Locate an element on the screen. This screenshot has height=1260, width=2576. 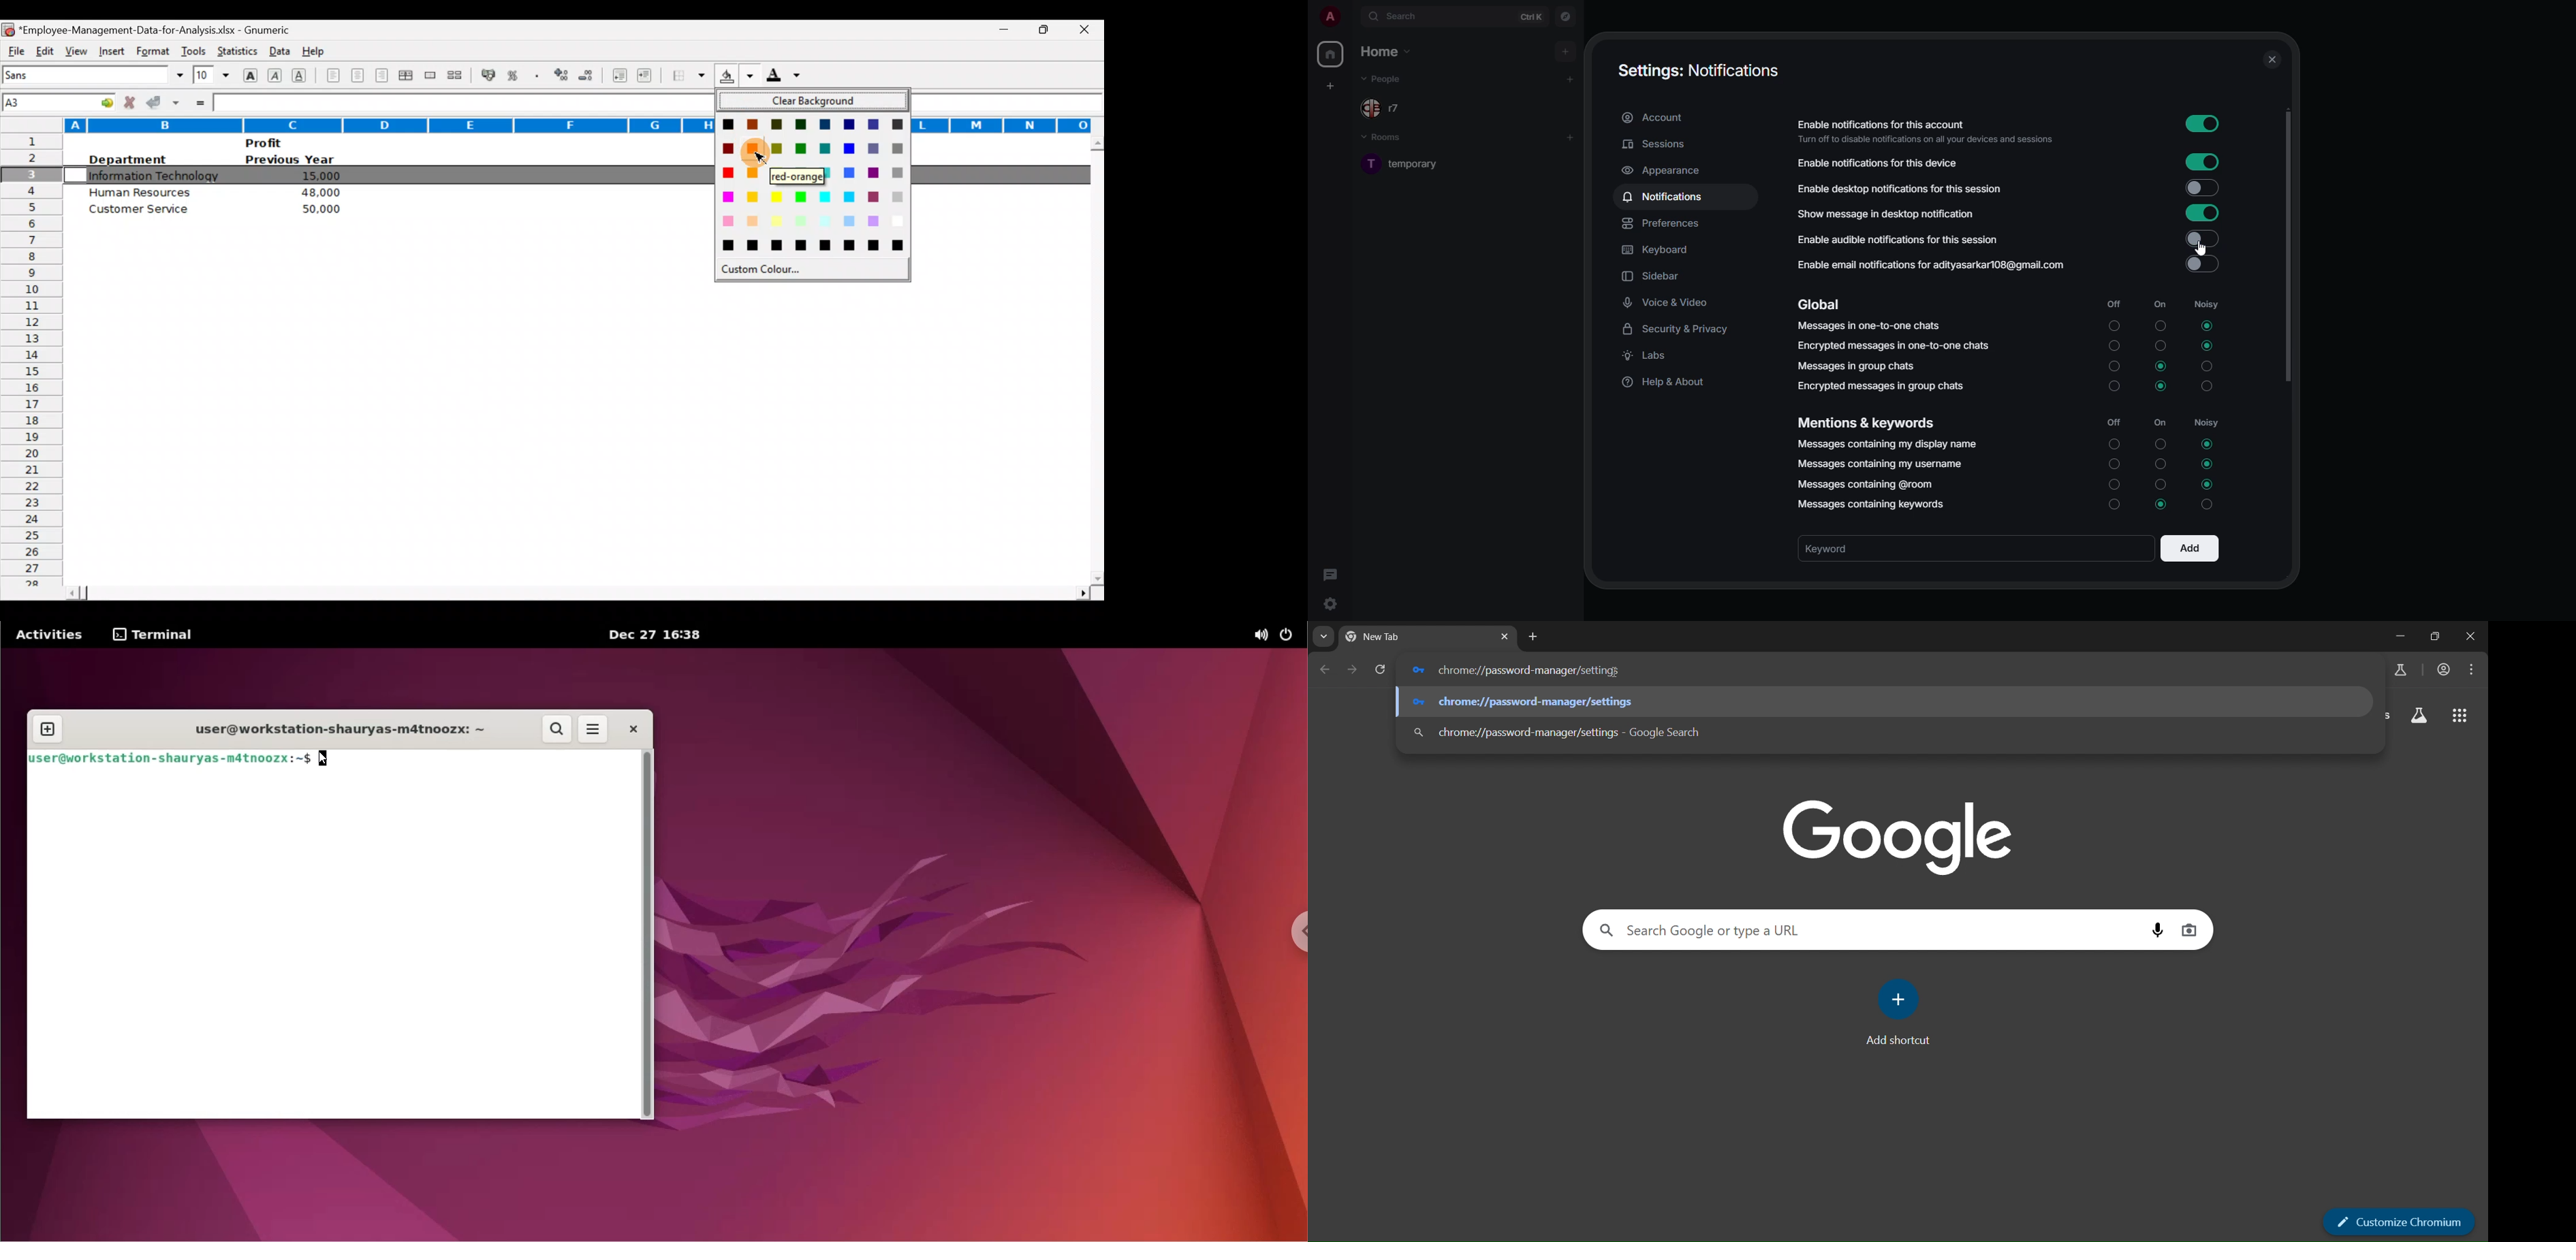
threads is located at coordinates (1333, 575).